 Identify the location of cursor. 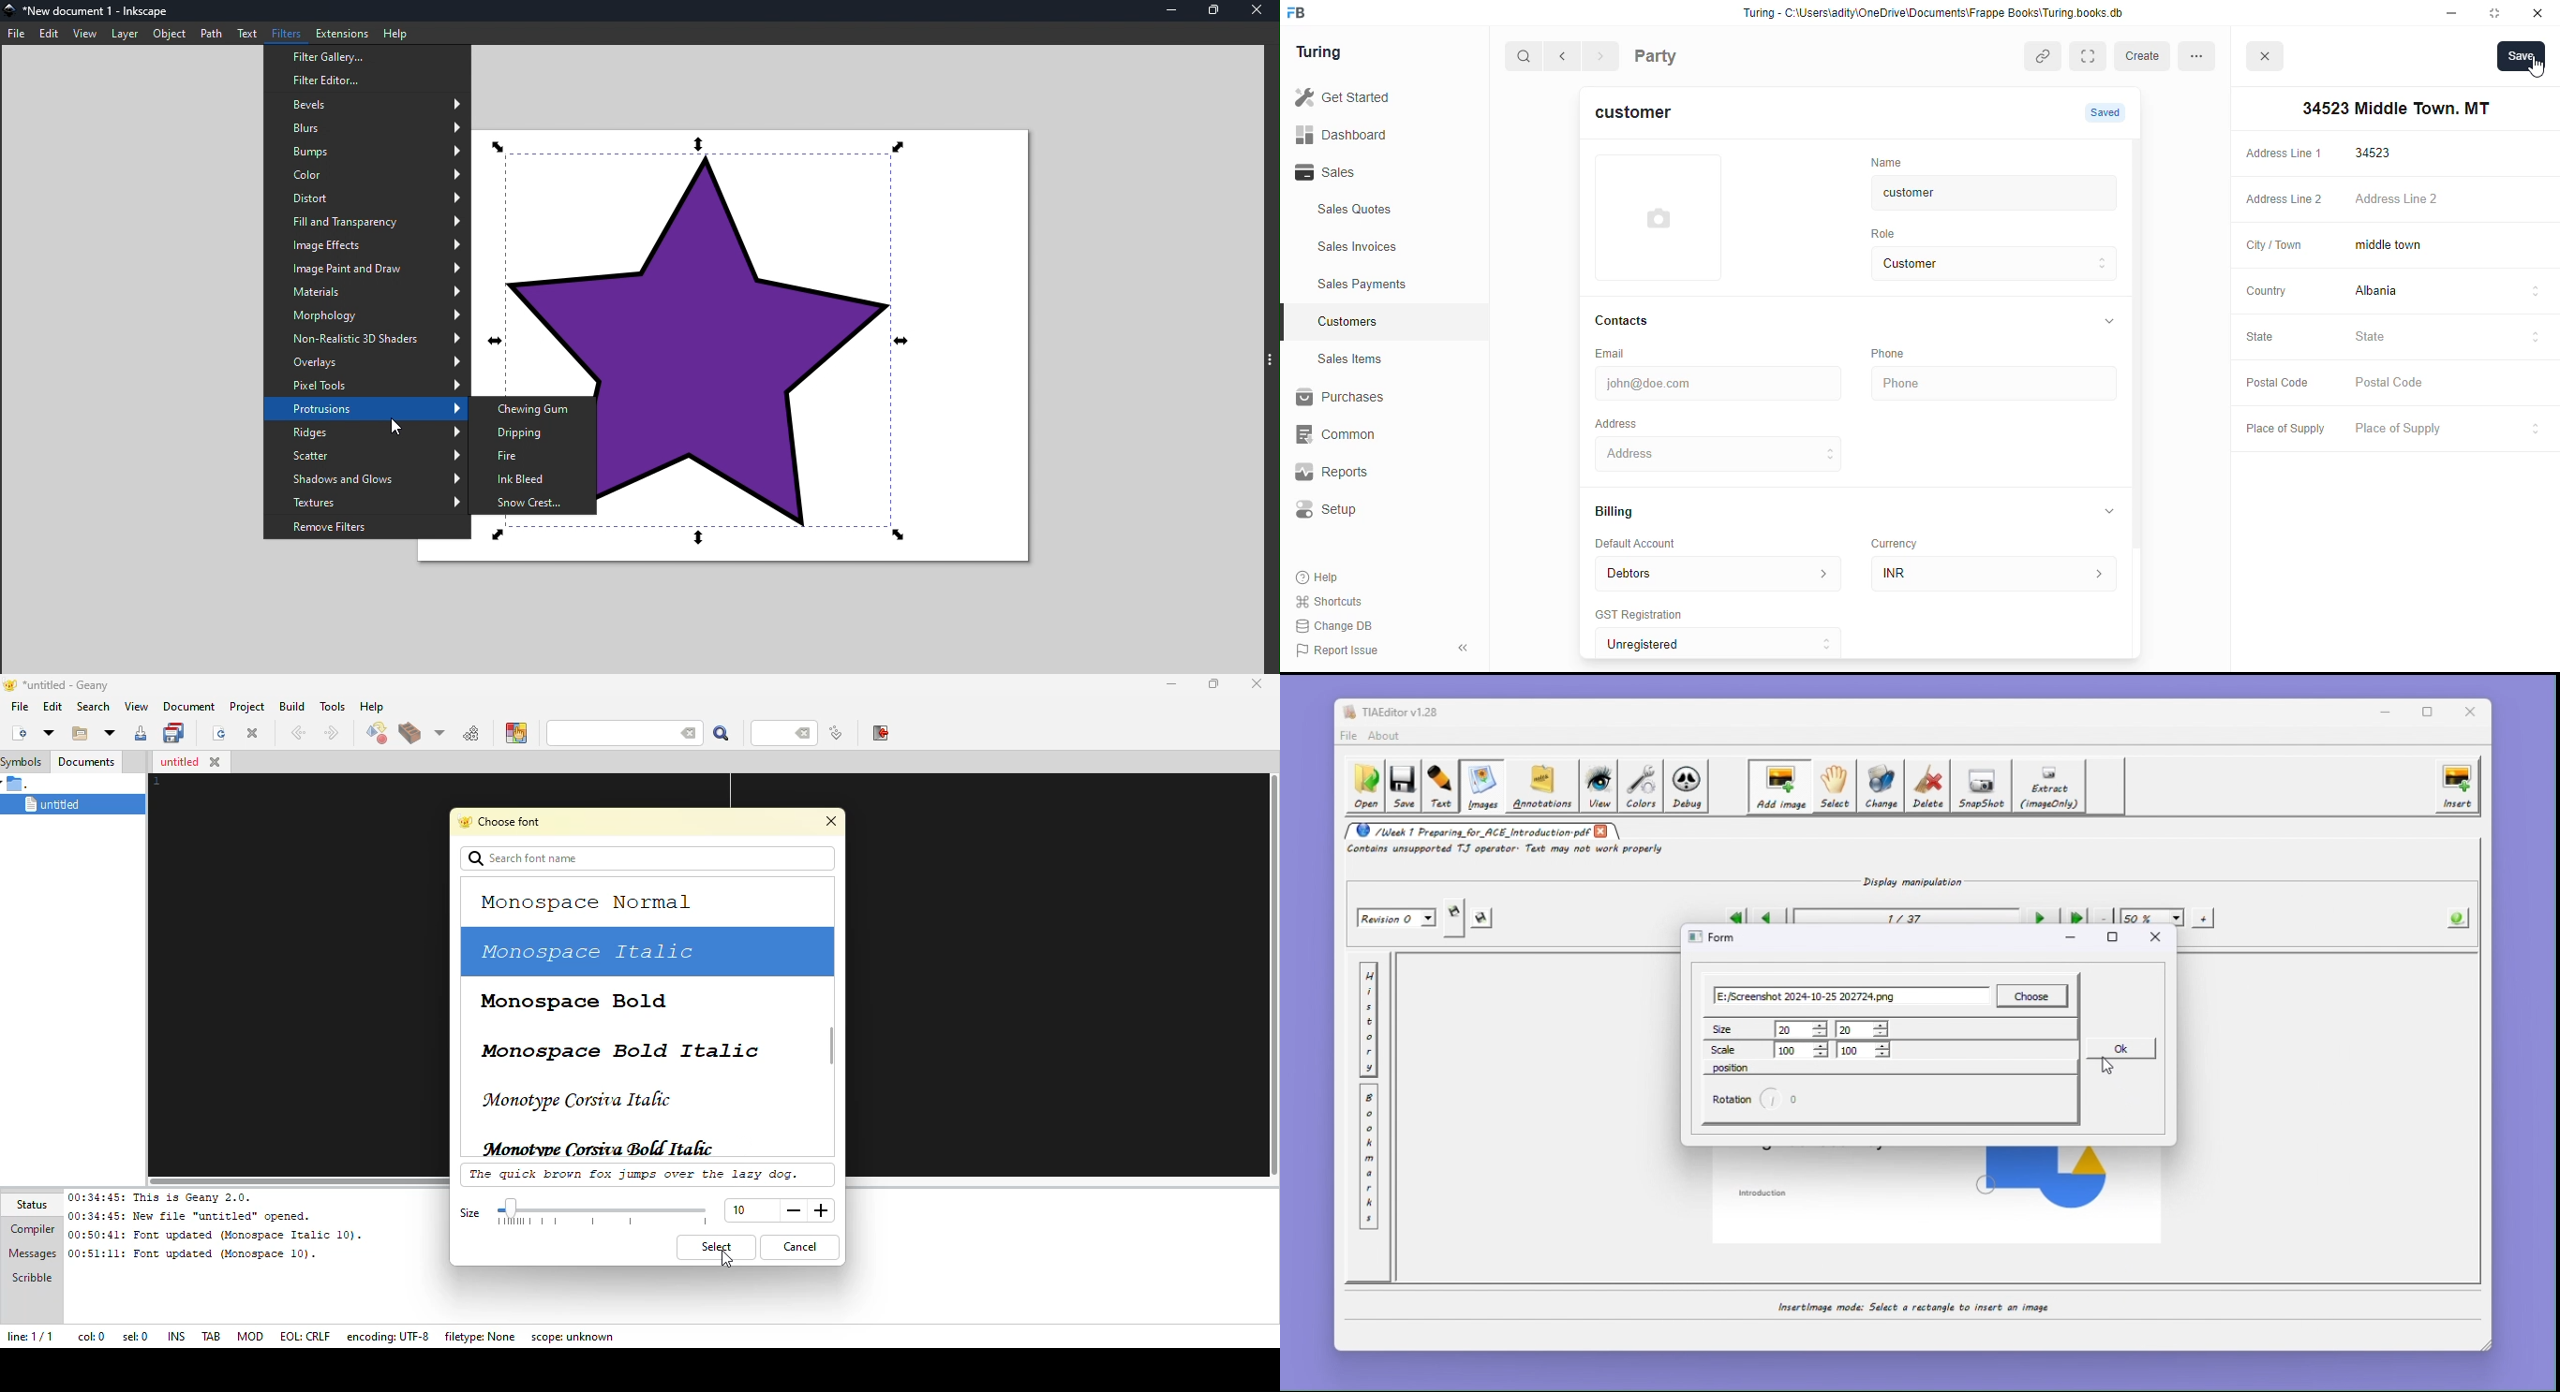
(2535, 68).